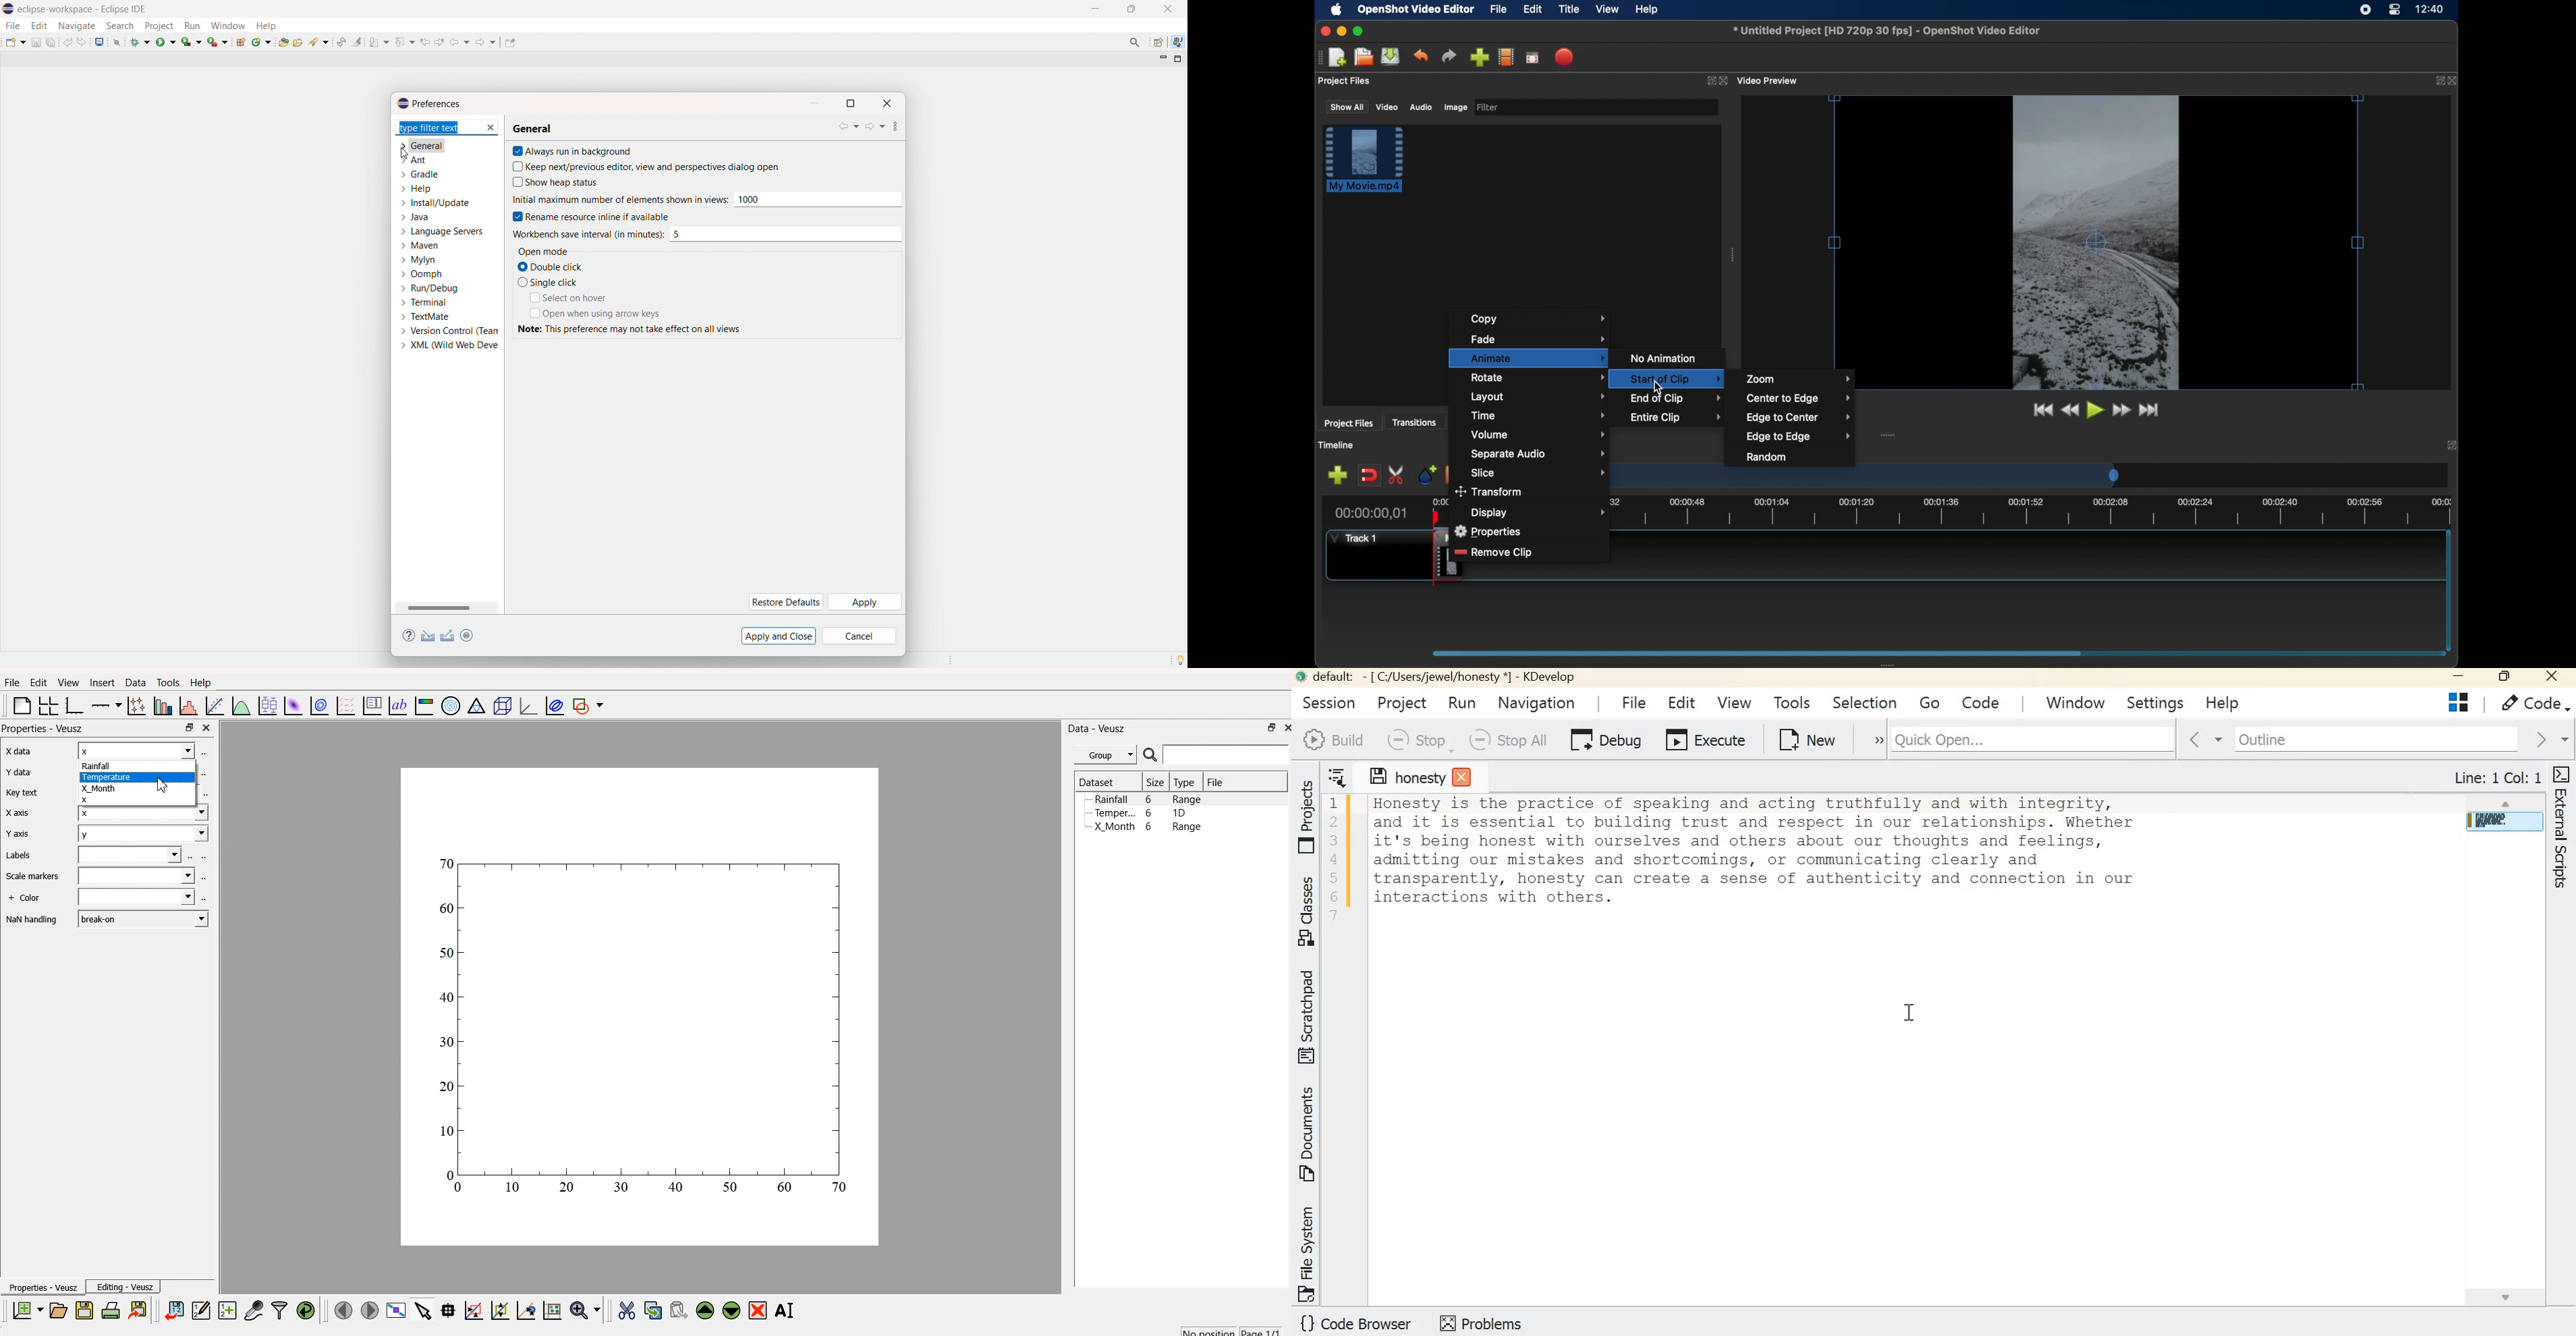 The height and width of the screenshot is (1344, 2576). I want to click on general, so click(532, 130).